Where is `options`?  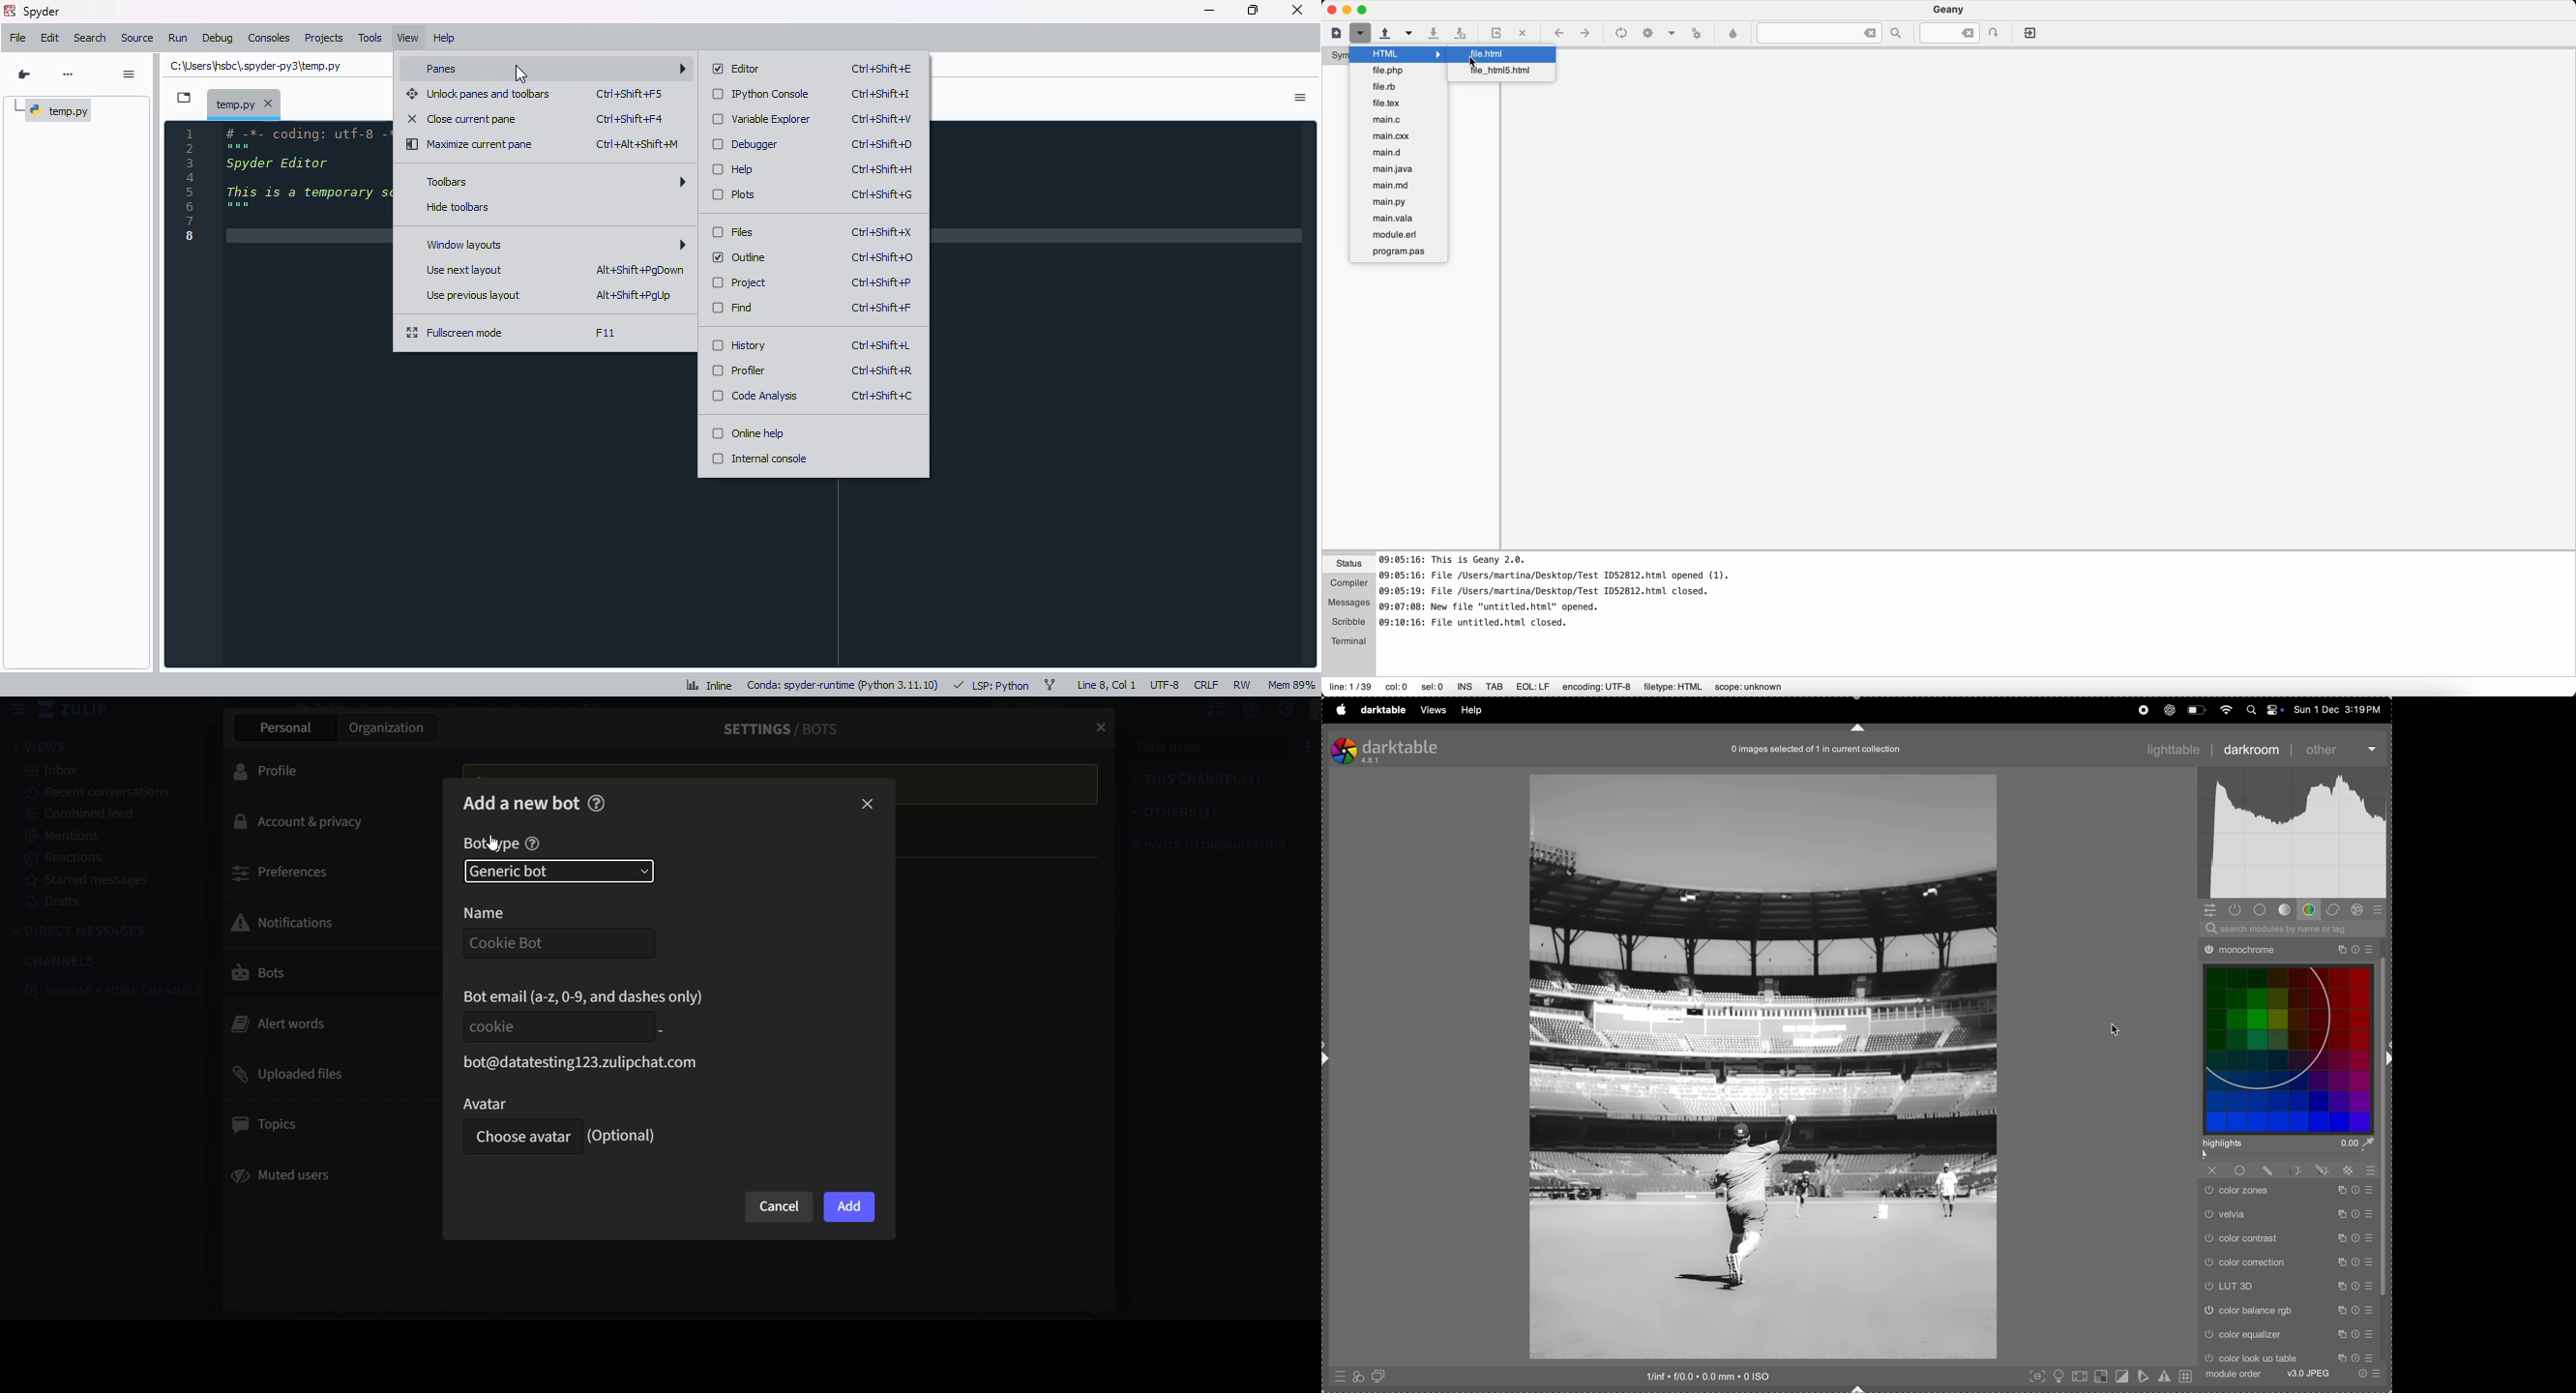 options is located at coordinates (1301, 98).